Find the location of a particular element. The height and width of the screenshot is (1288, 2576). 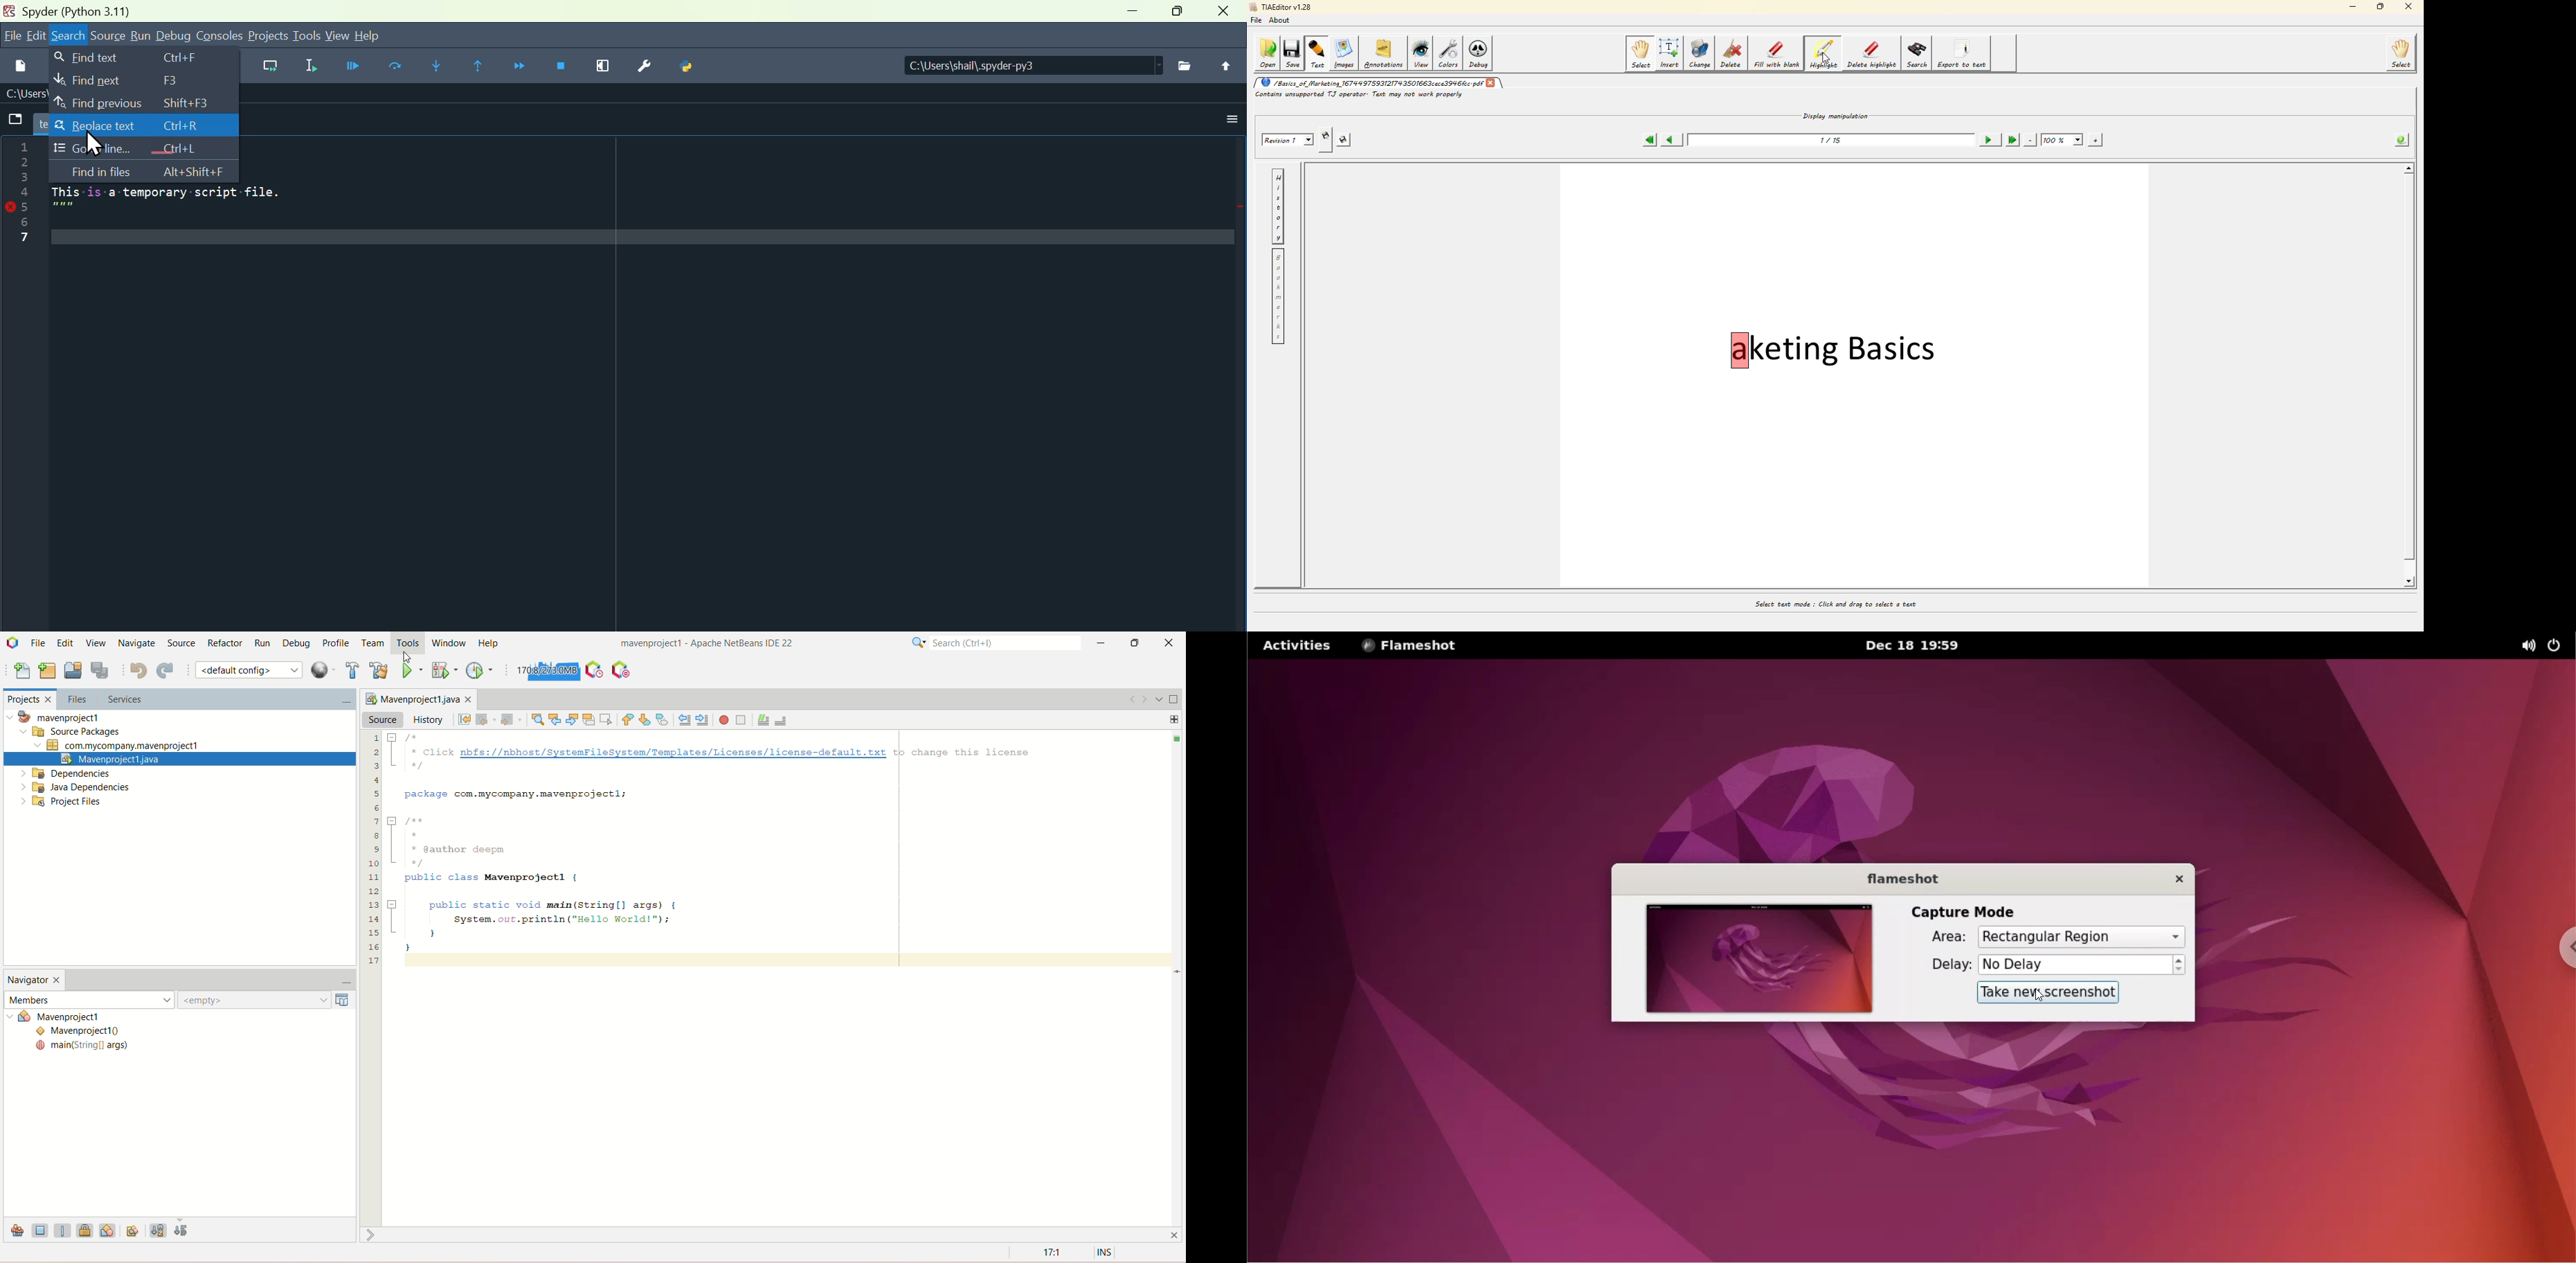

refactor is located at coordinates (225, 643).